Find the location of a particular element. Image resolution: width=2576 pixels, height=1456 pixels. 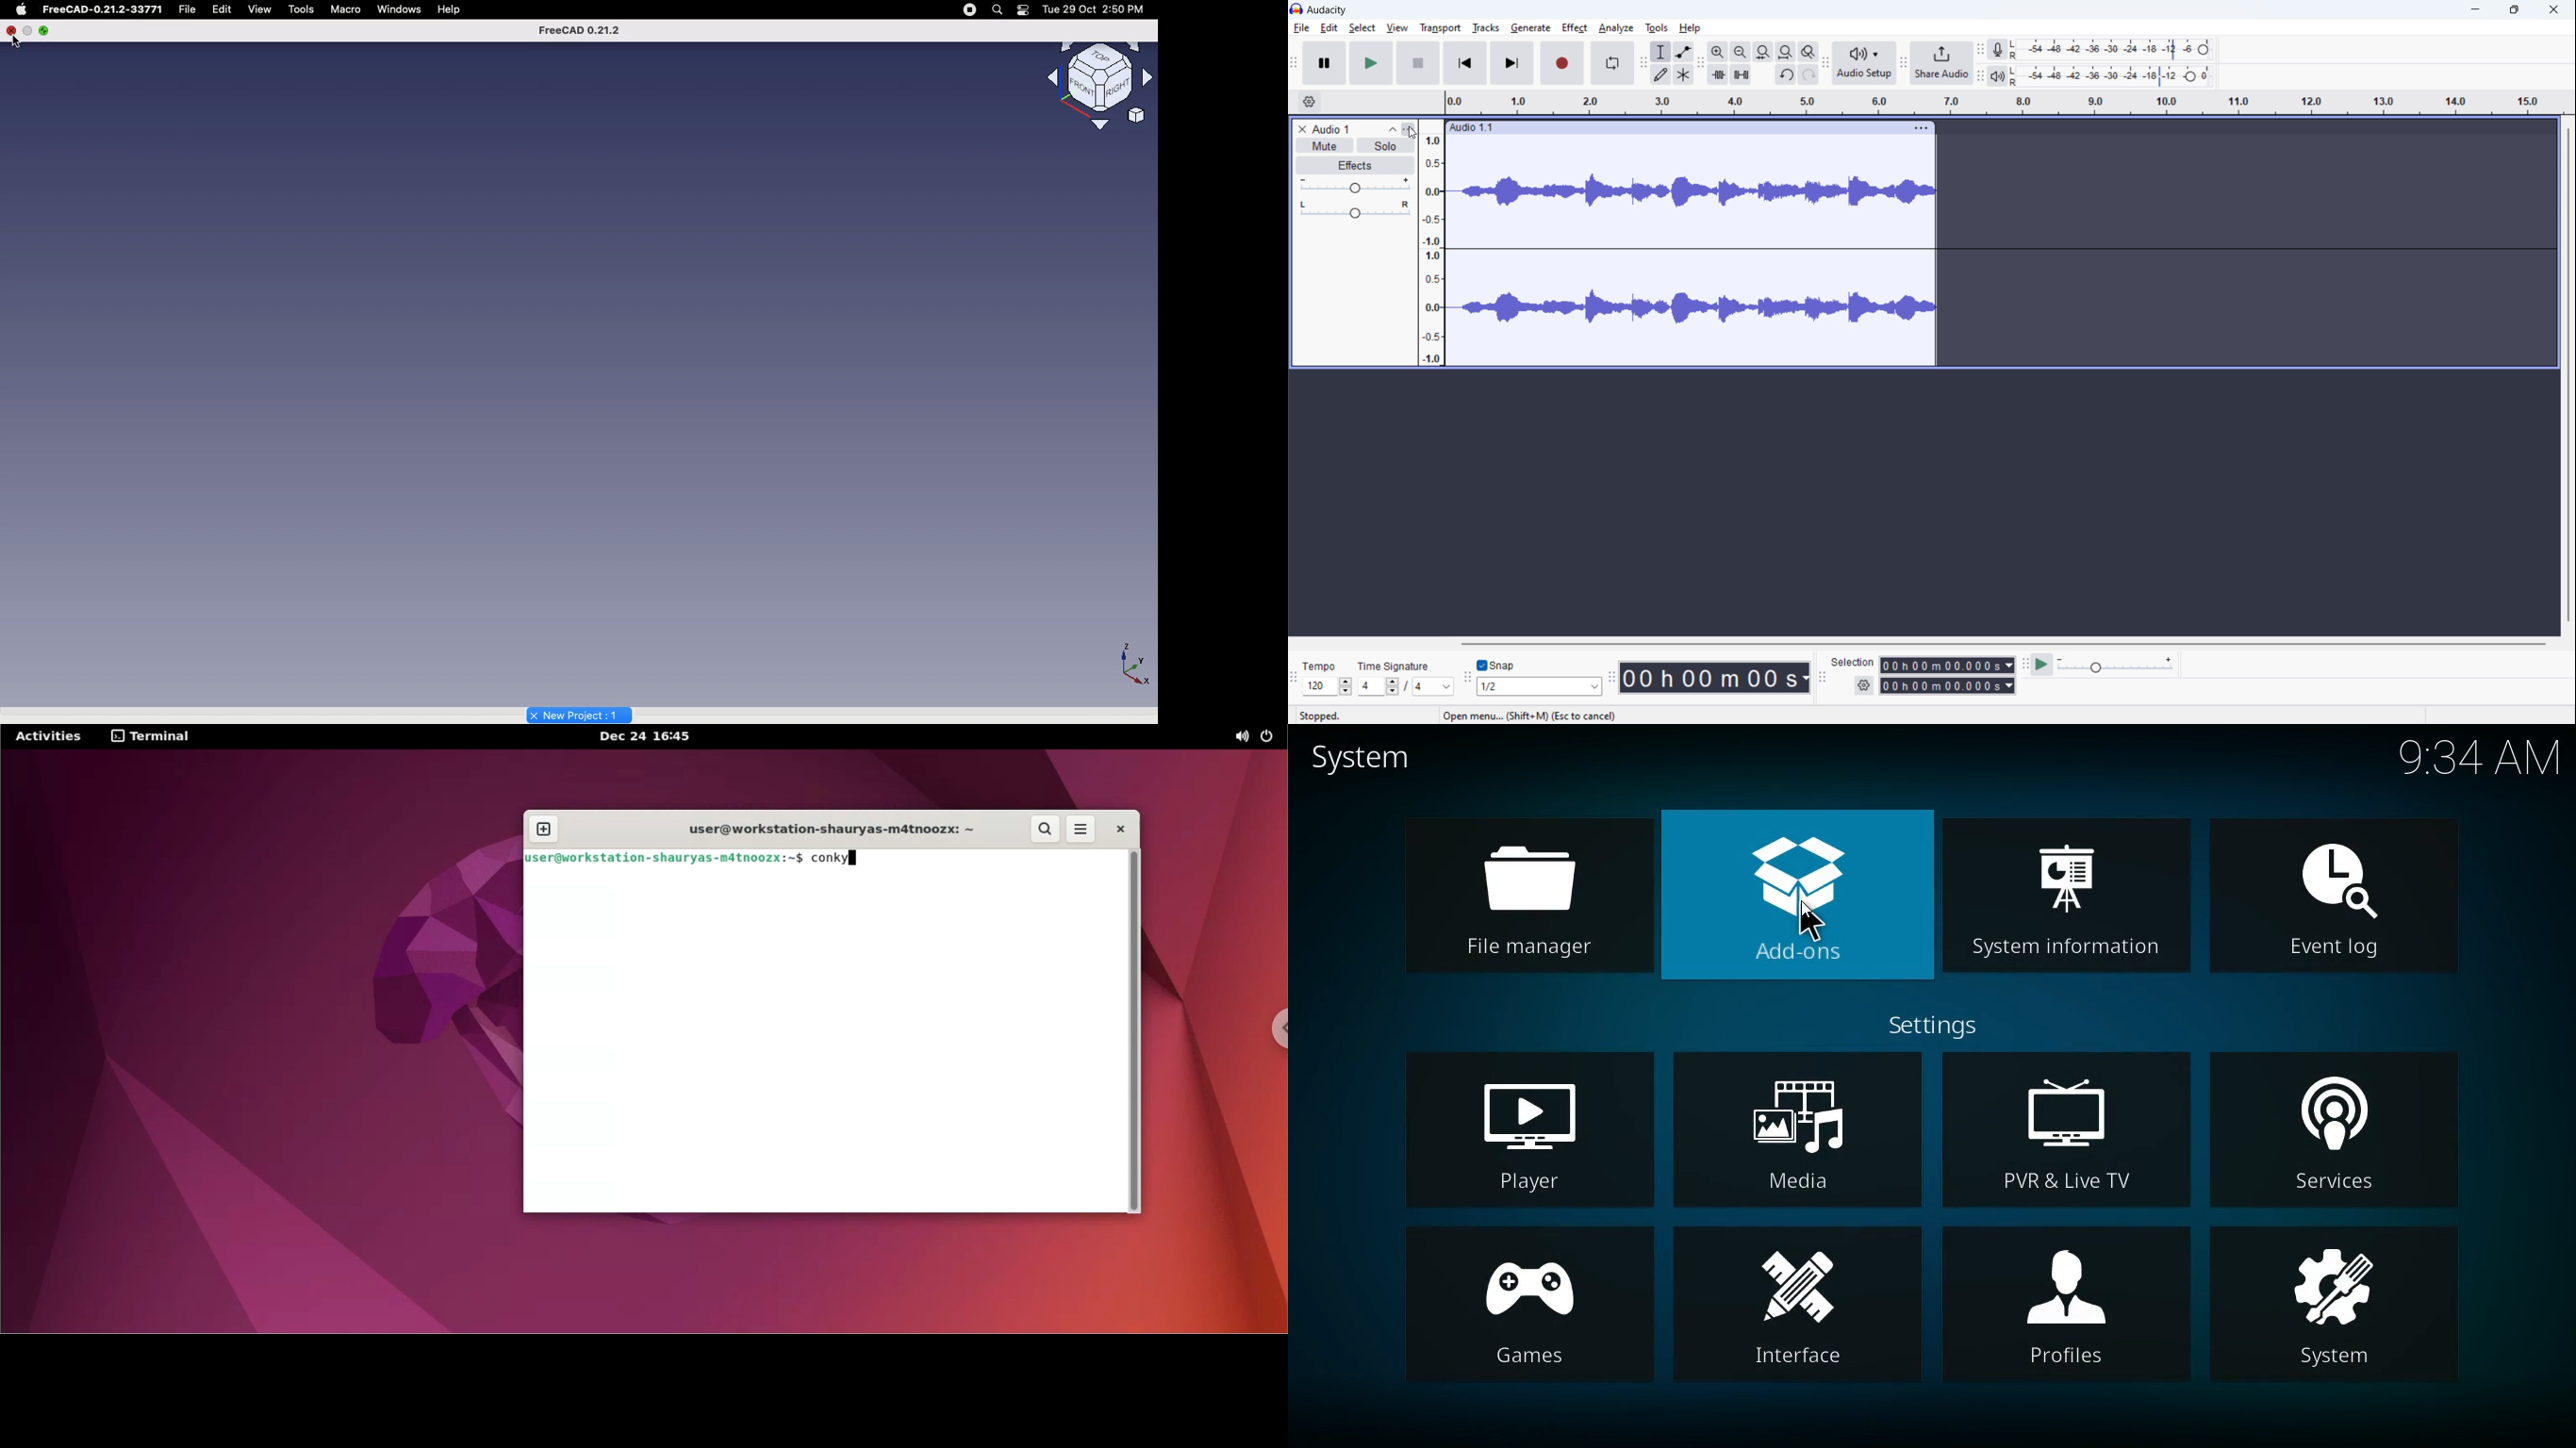

Recording is located at coordinates (970, 10).